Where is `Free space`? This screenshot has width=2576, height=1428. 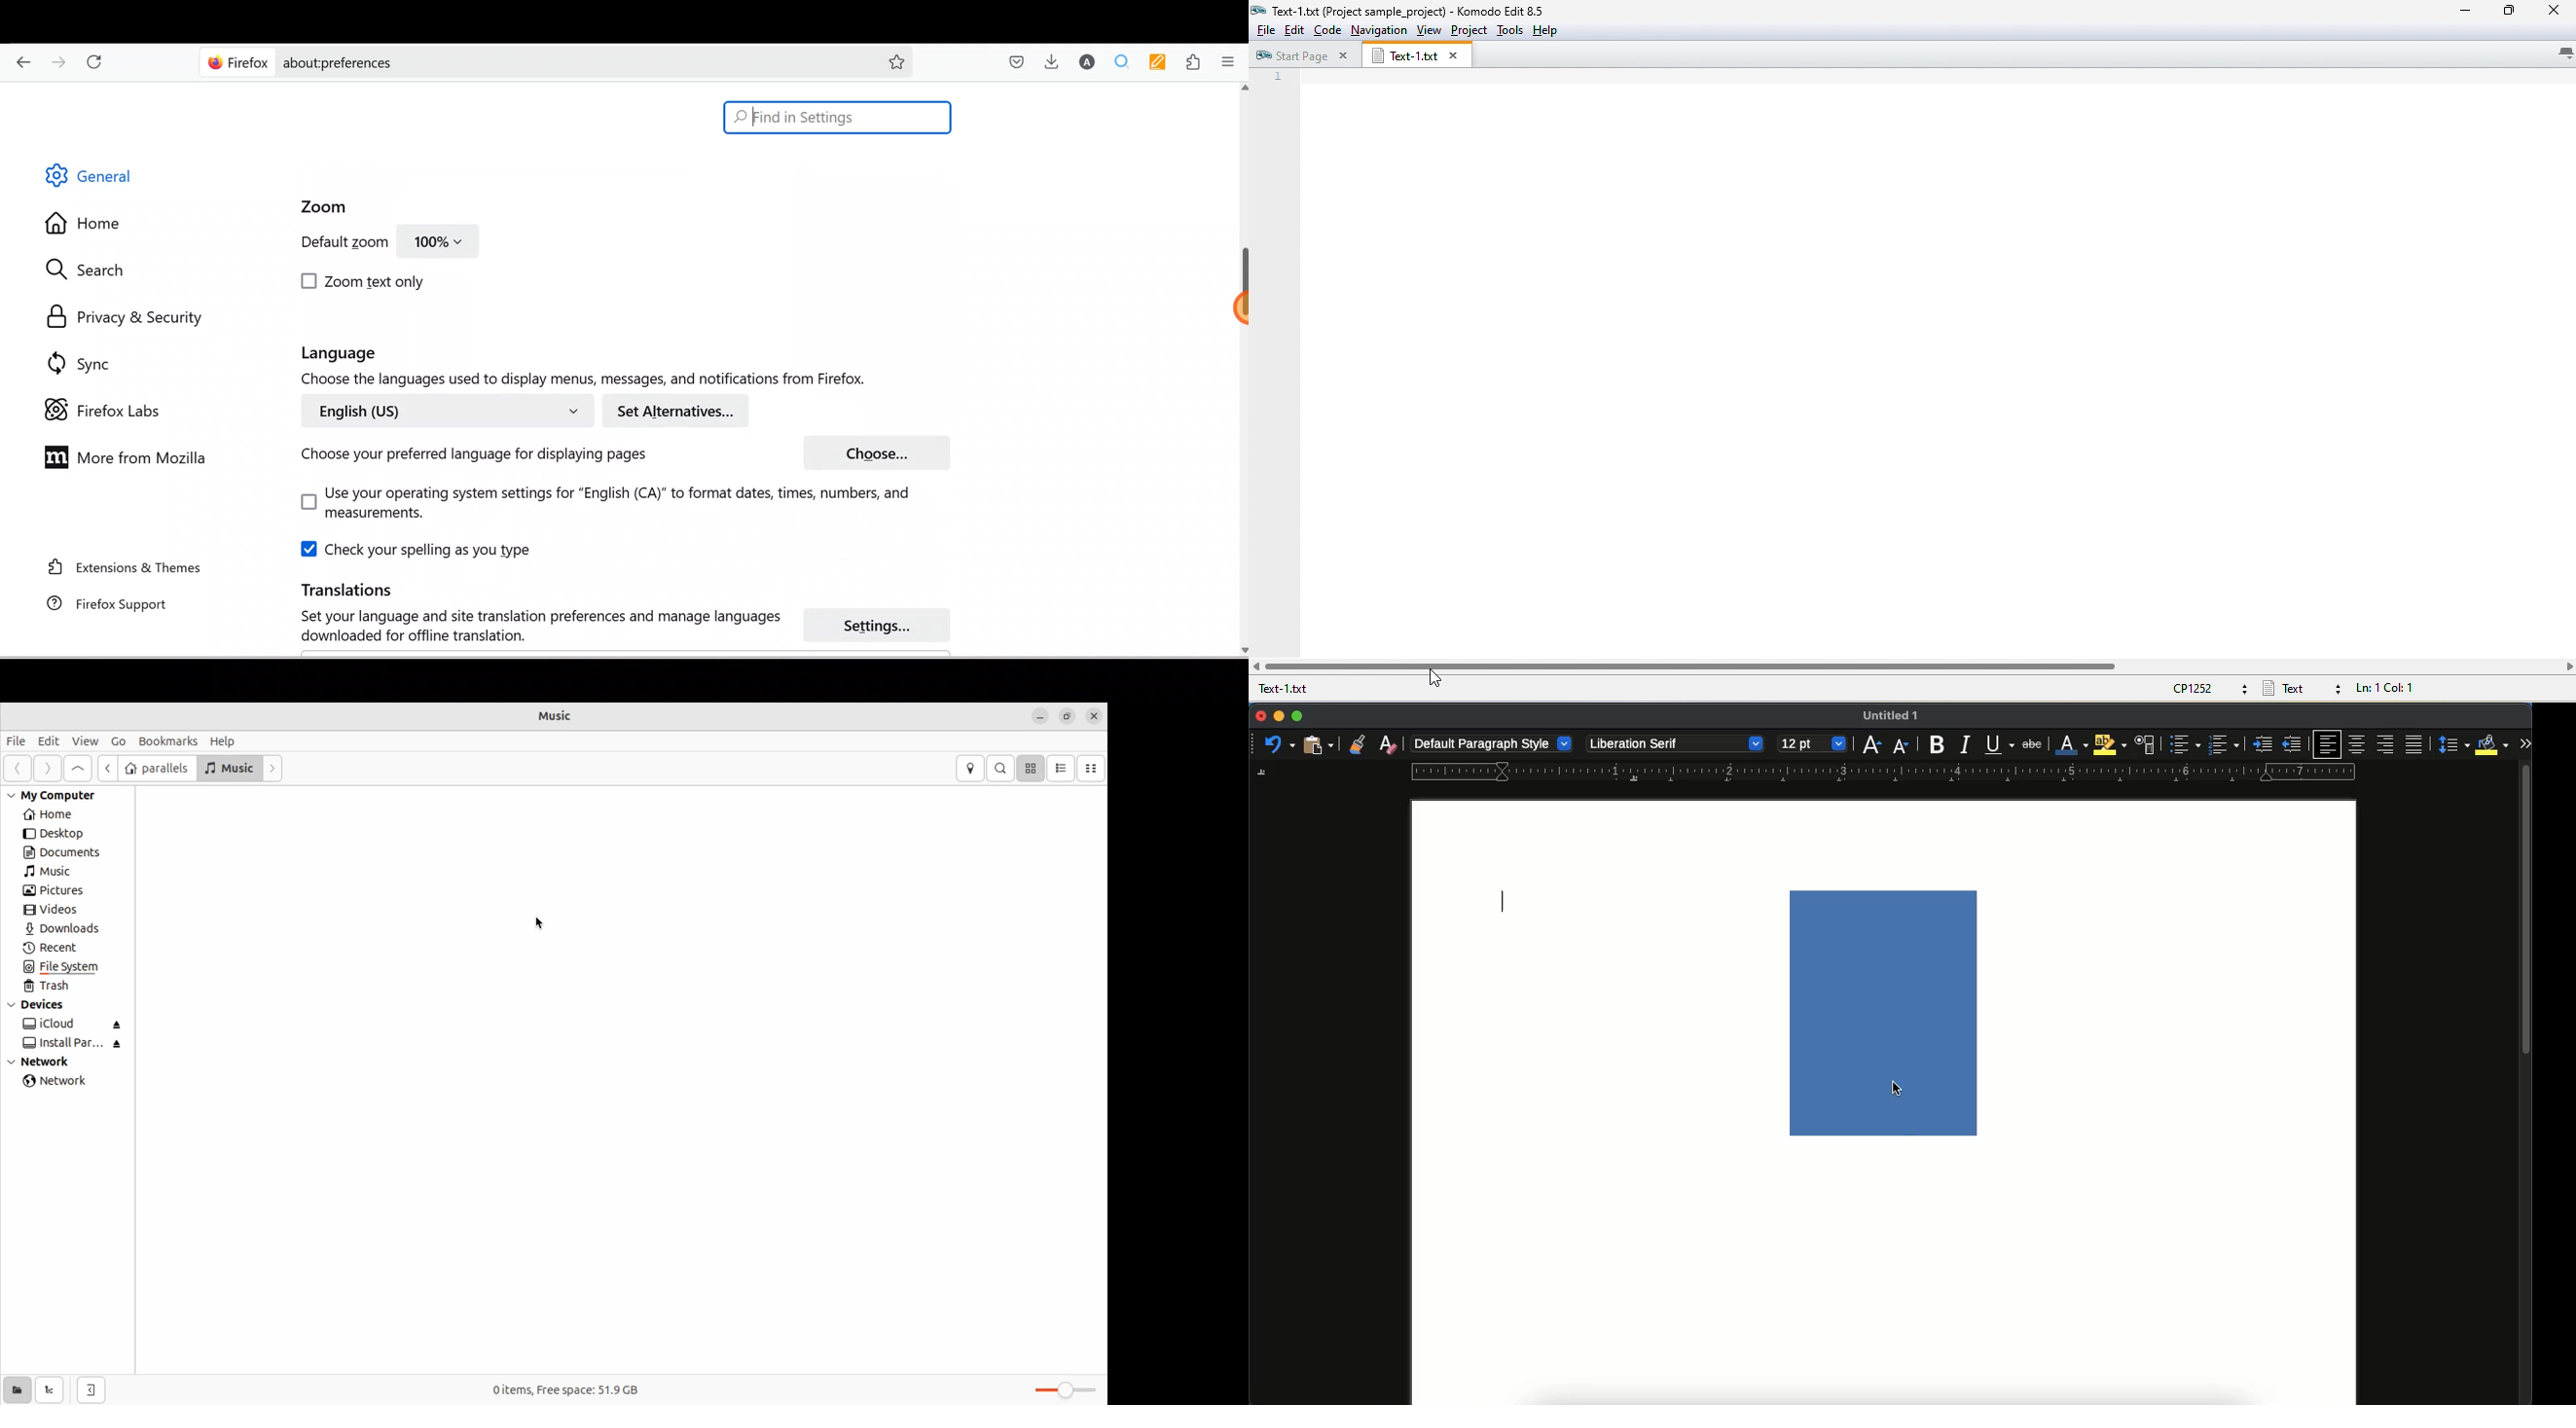
Free space is located at coordinates (587, 1390).